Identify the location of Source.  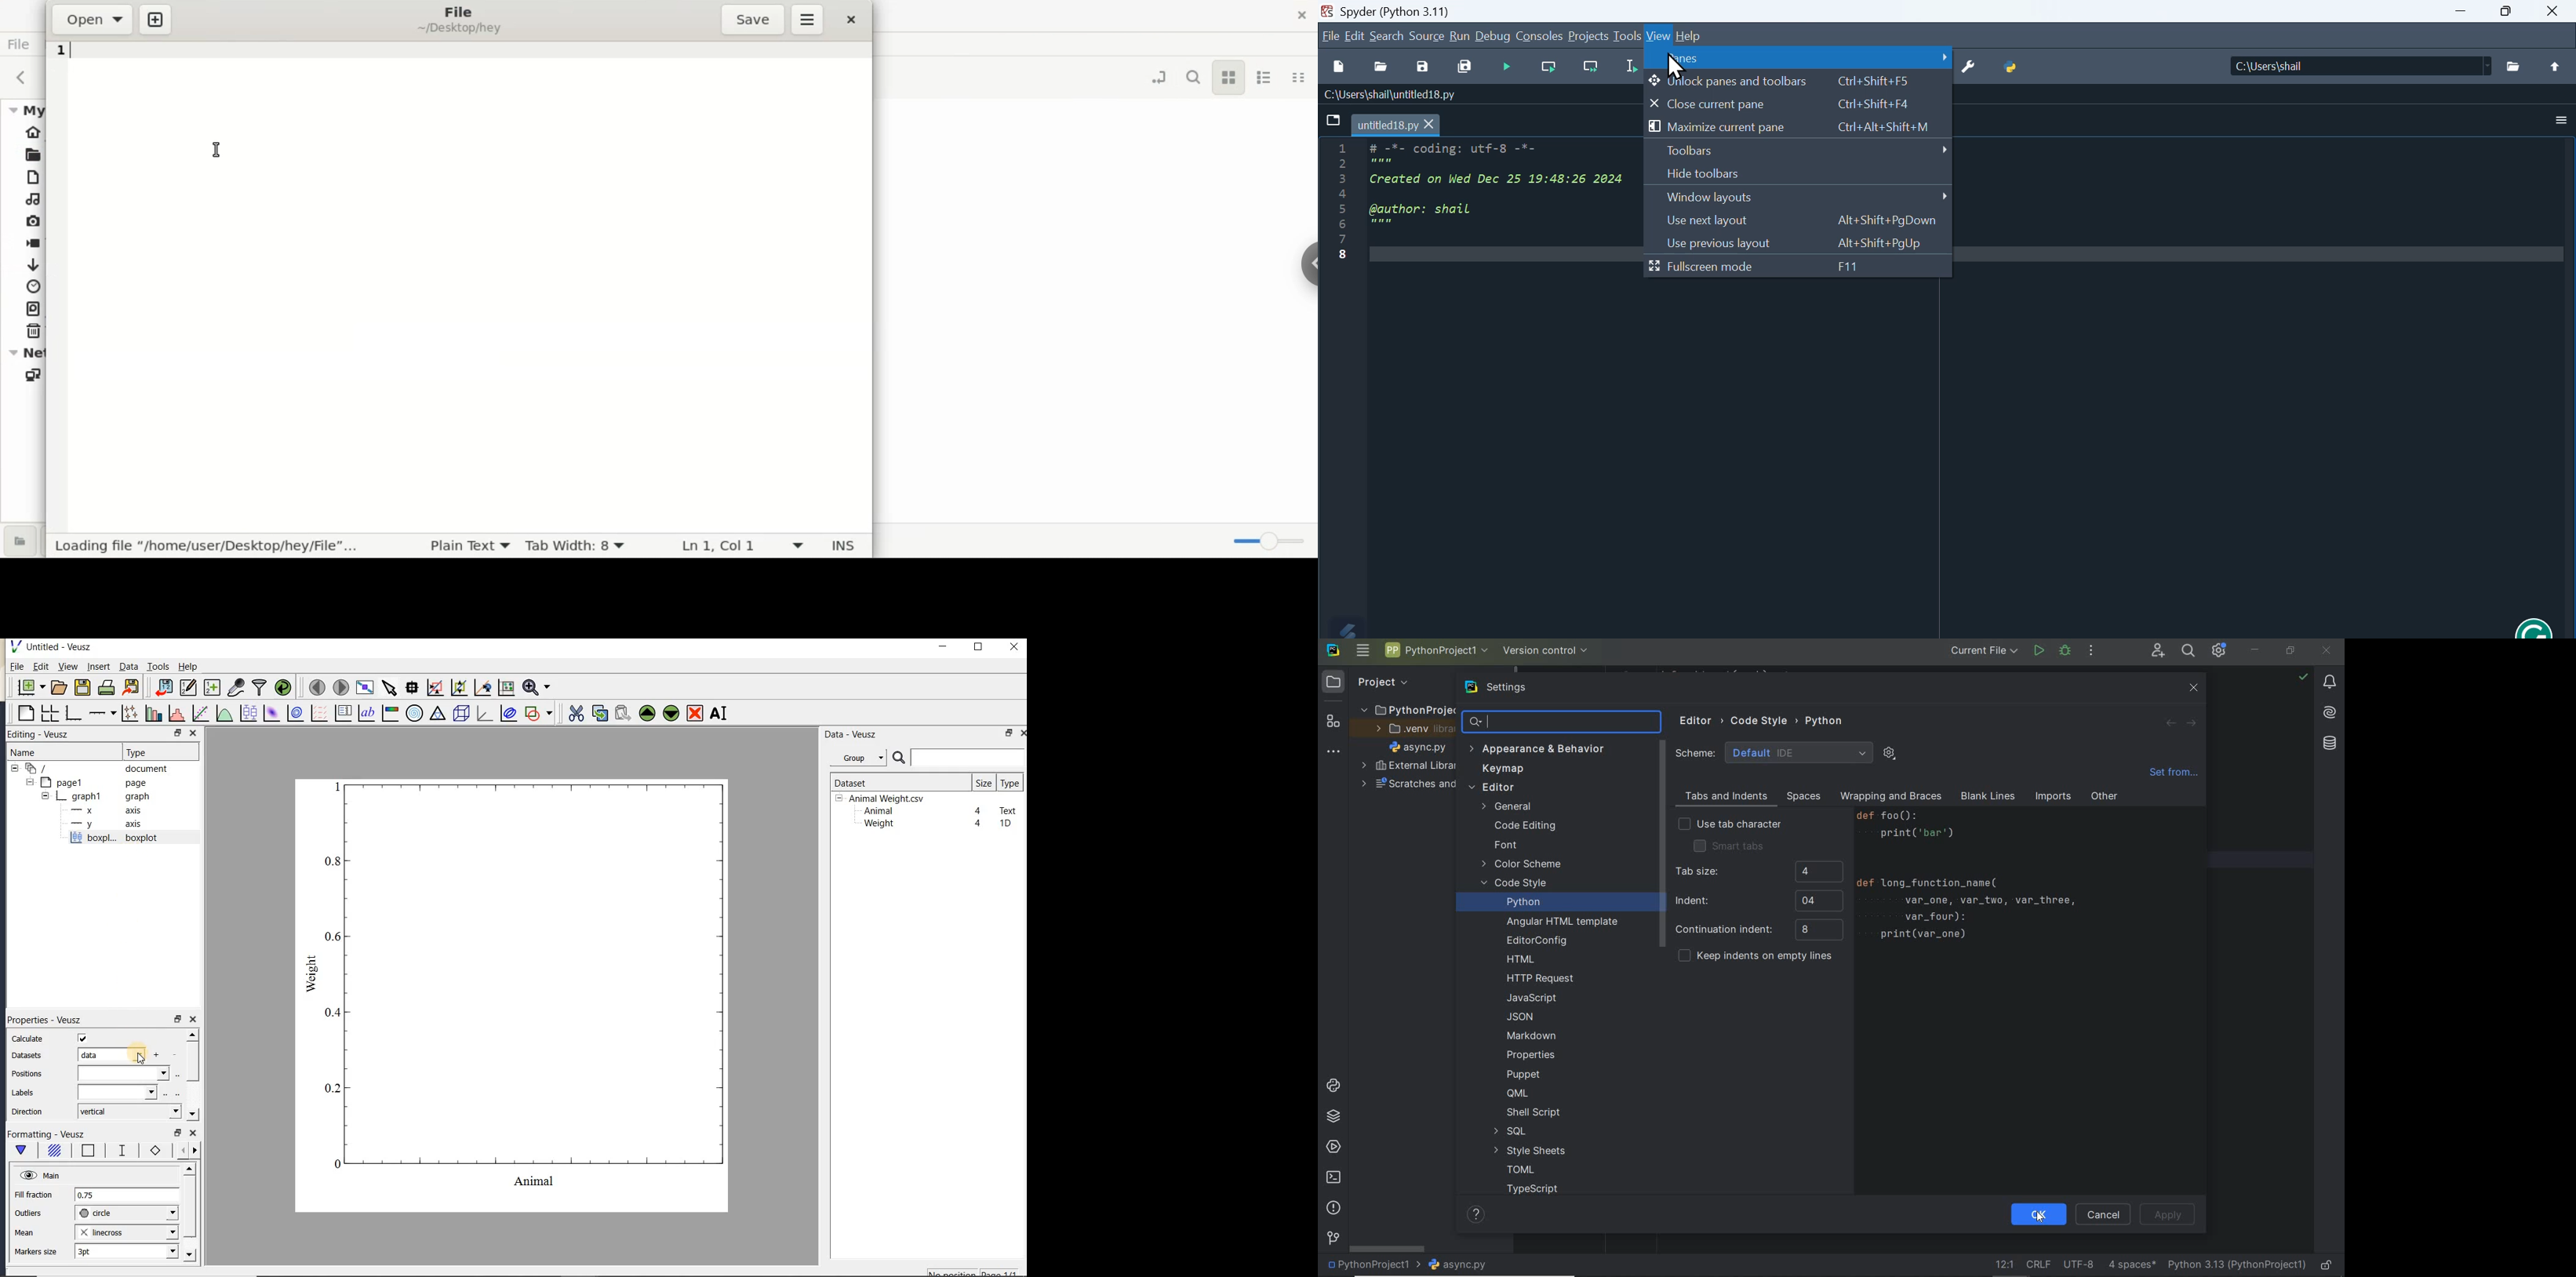
(1427, 37).